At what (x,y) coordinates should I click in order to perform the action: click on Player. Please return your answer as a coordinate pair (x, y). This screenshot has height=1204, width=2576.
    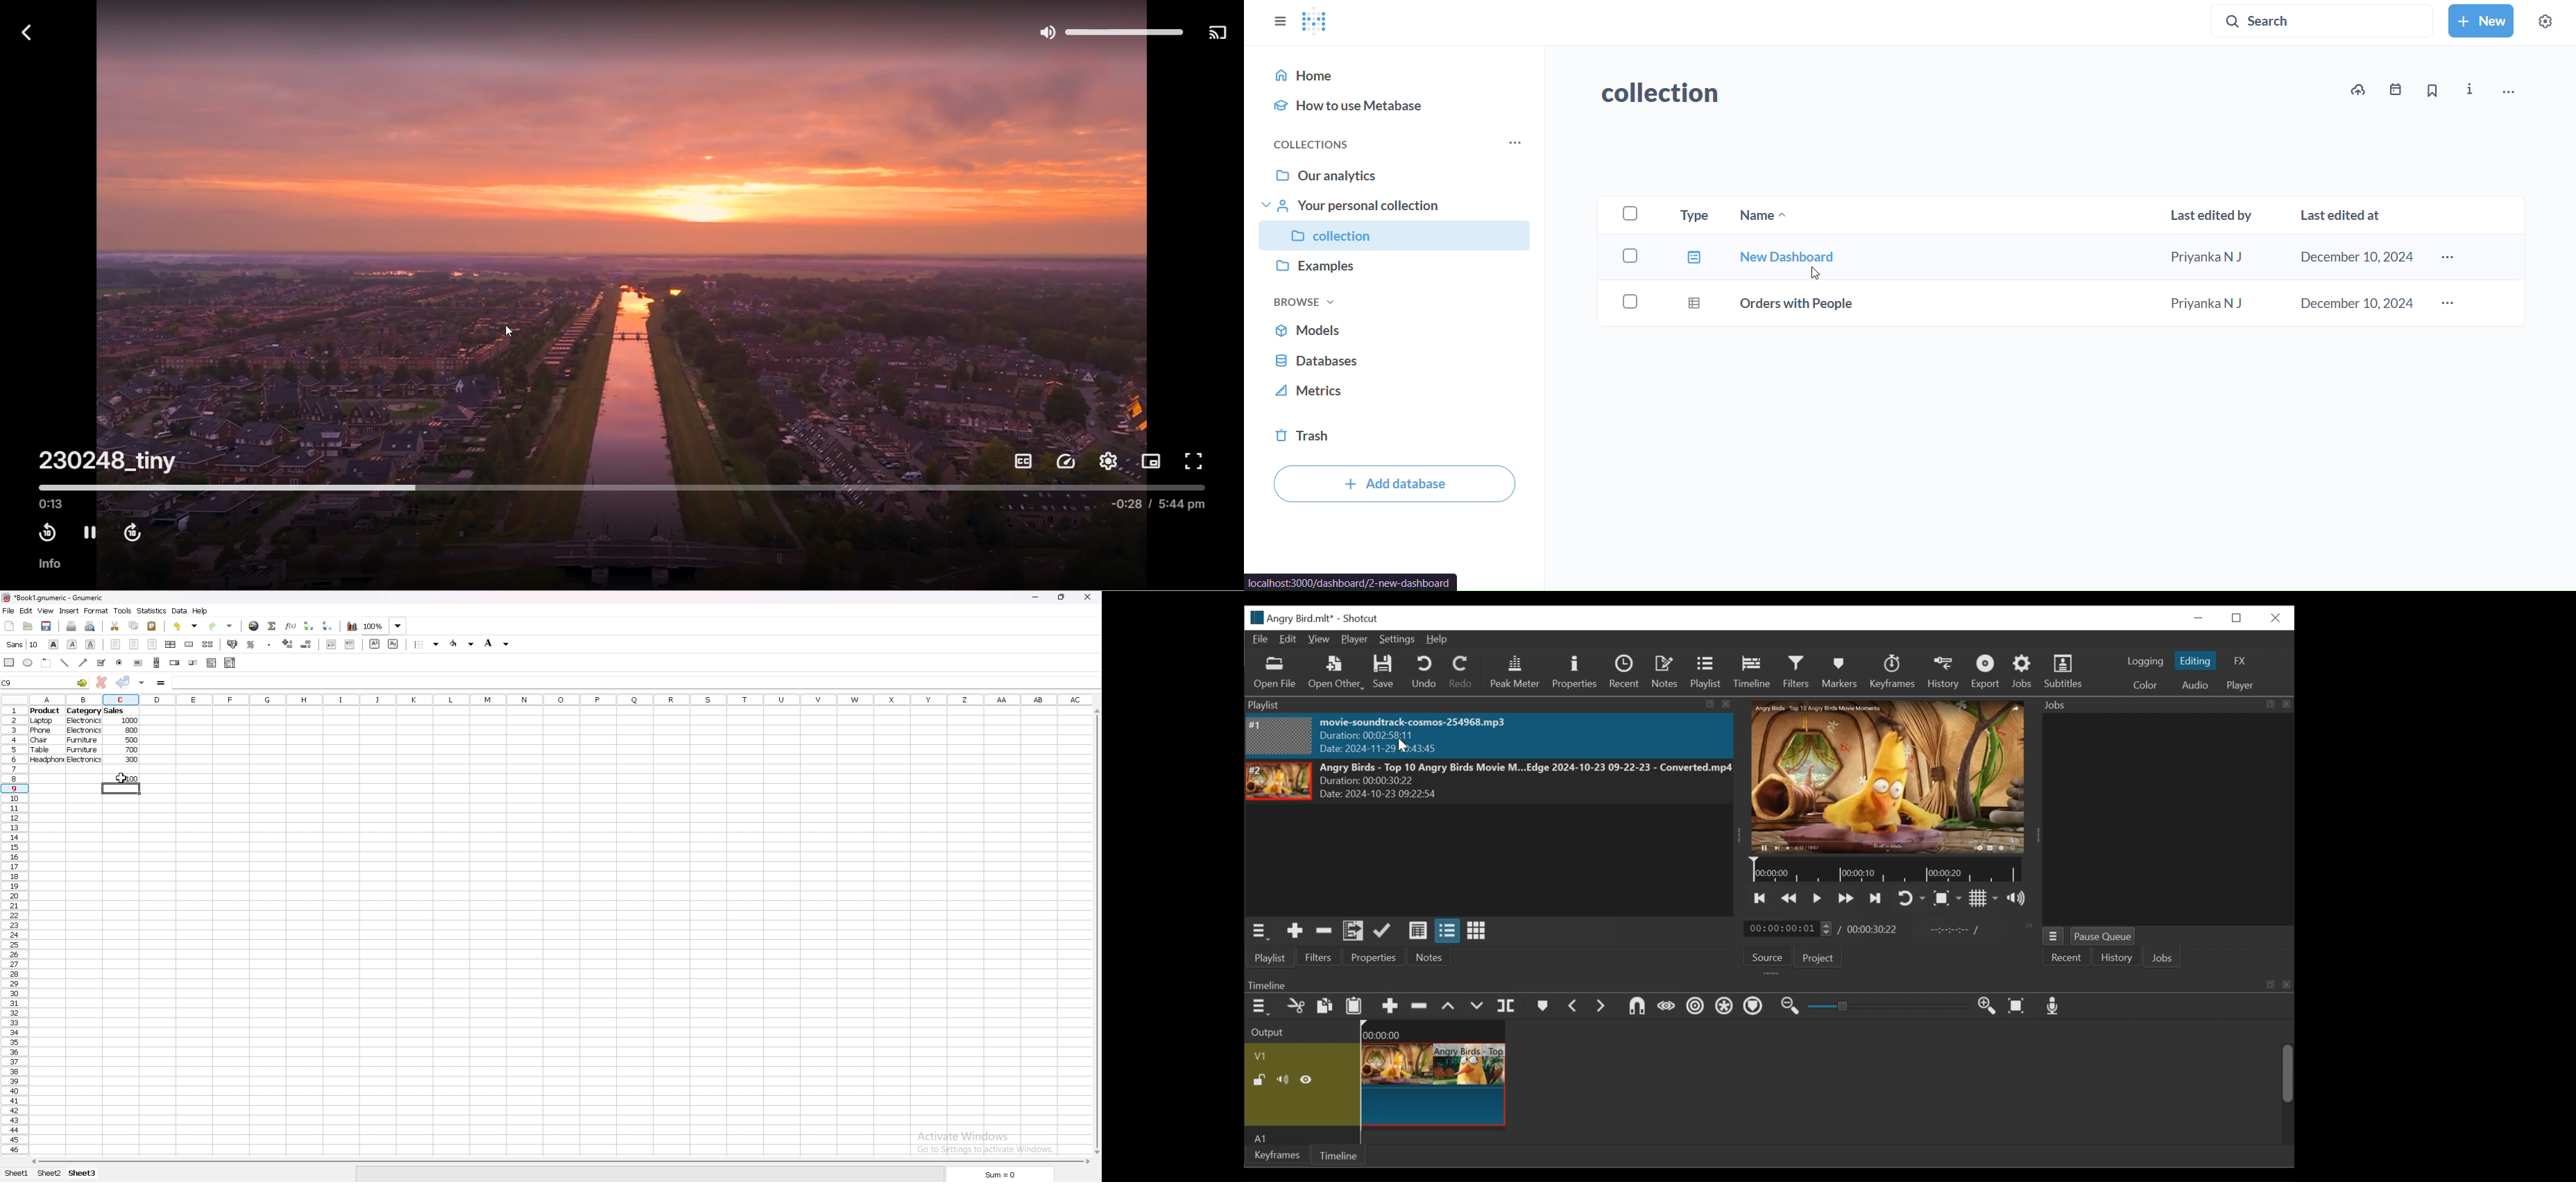
    Looking at the image, I should click on (1353, 640).